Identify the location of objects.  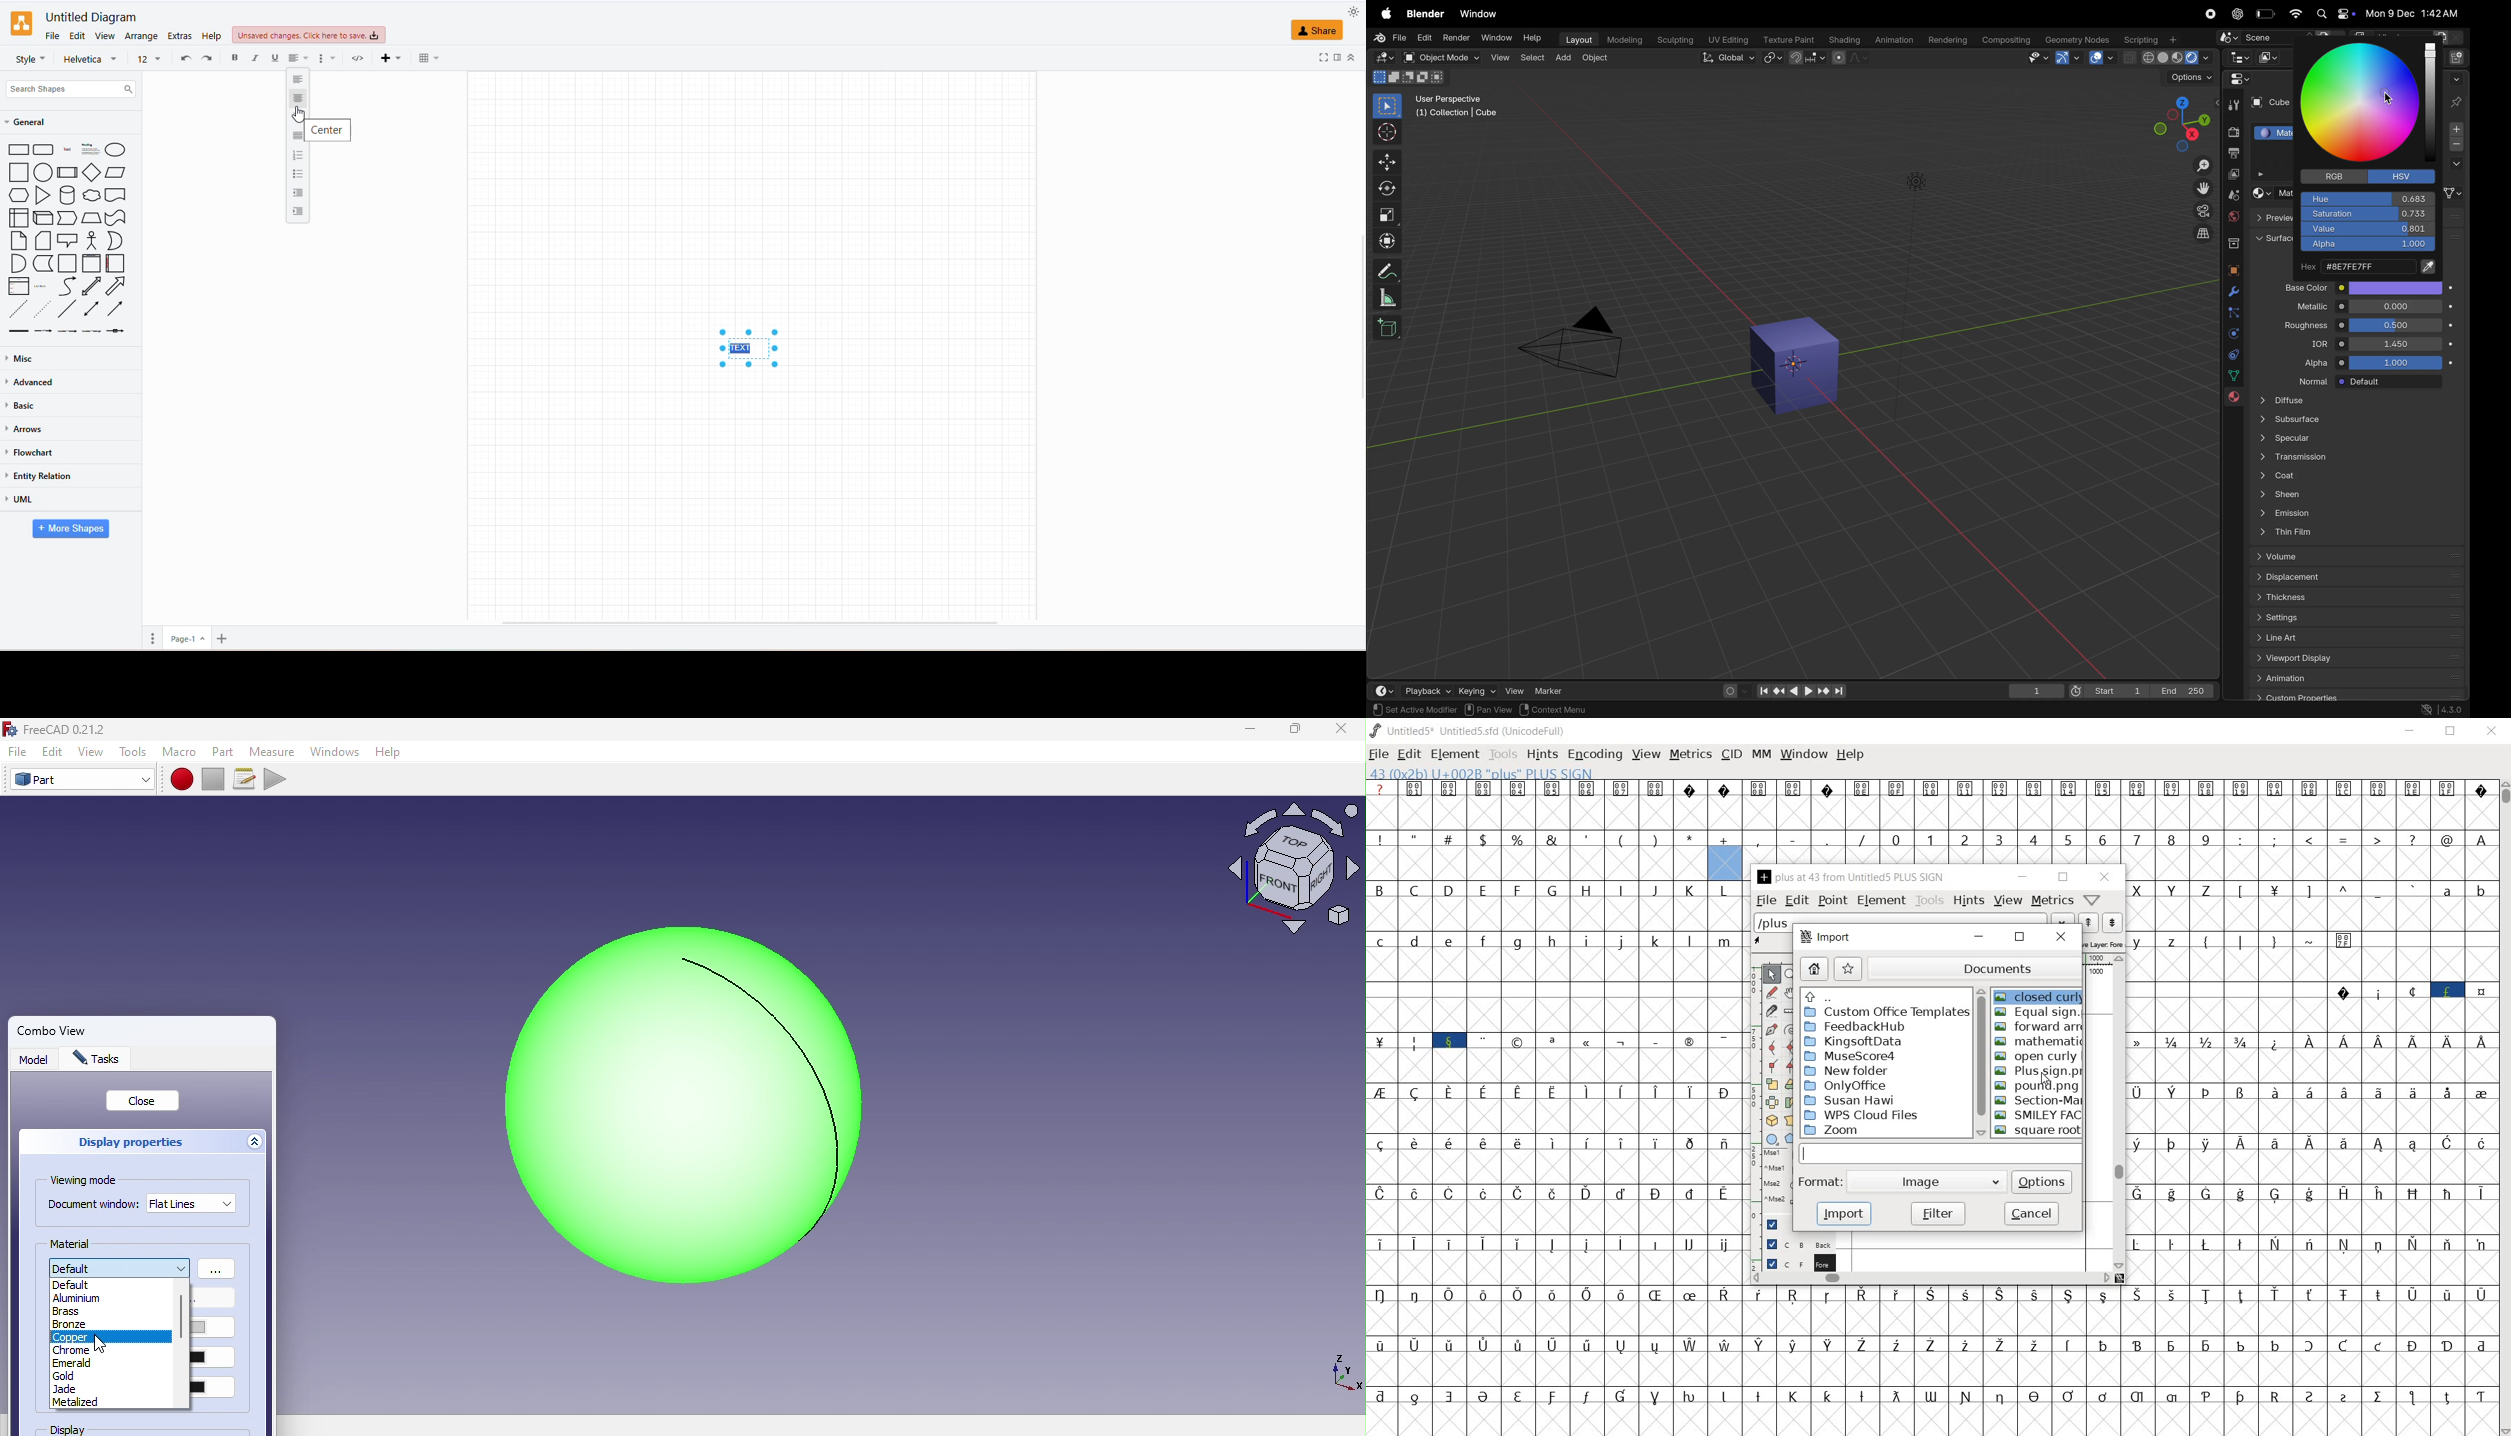
(2231, 268).